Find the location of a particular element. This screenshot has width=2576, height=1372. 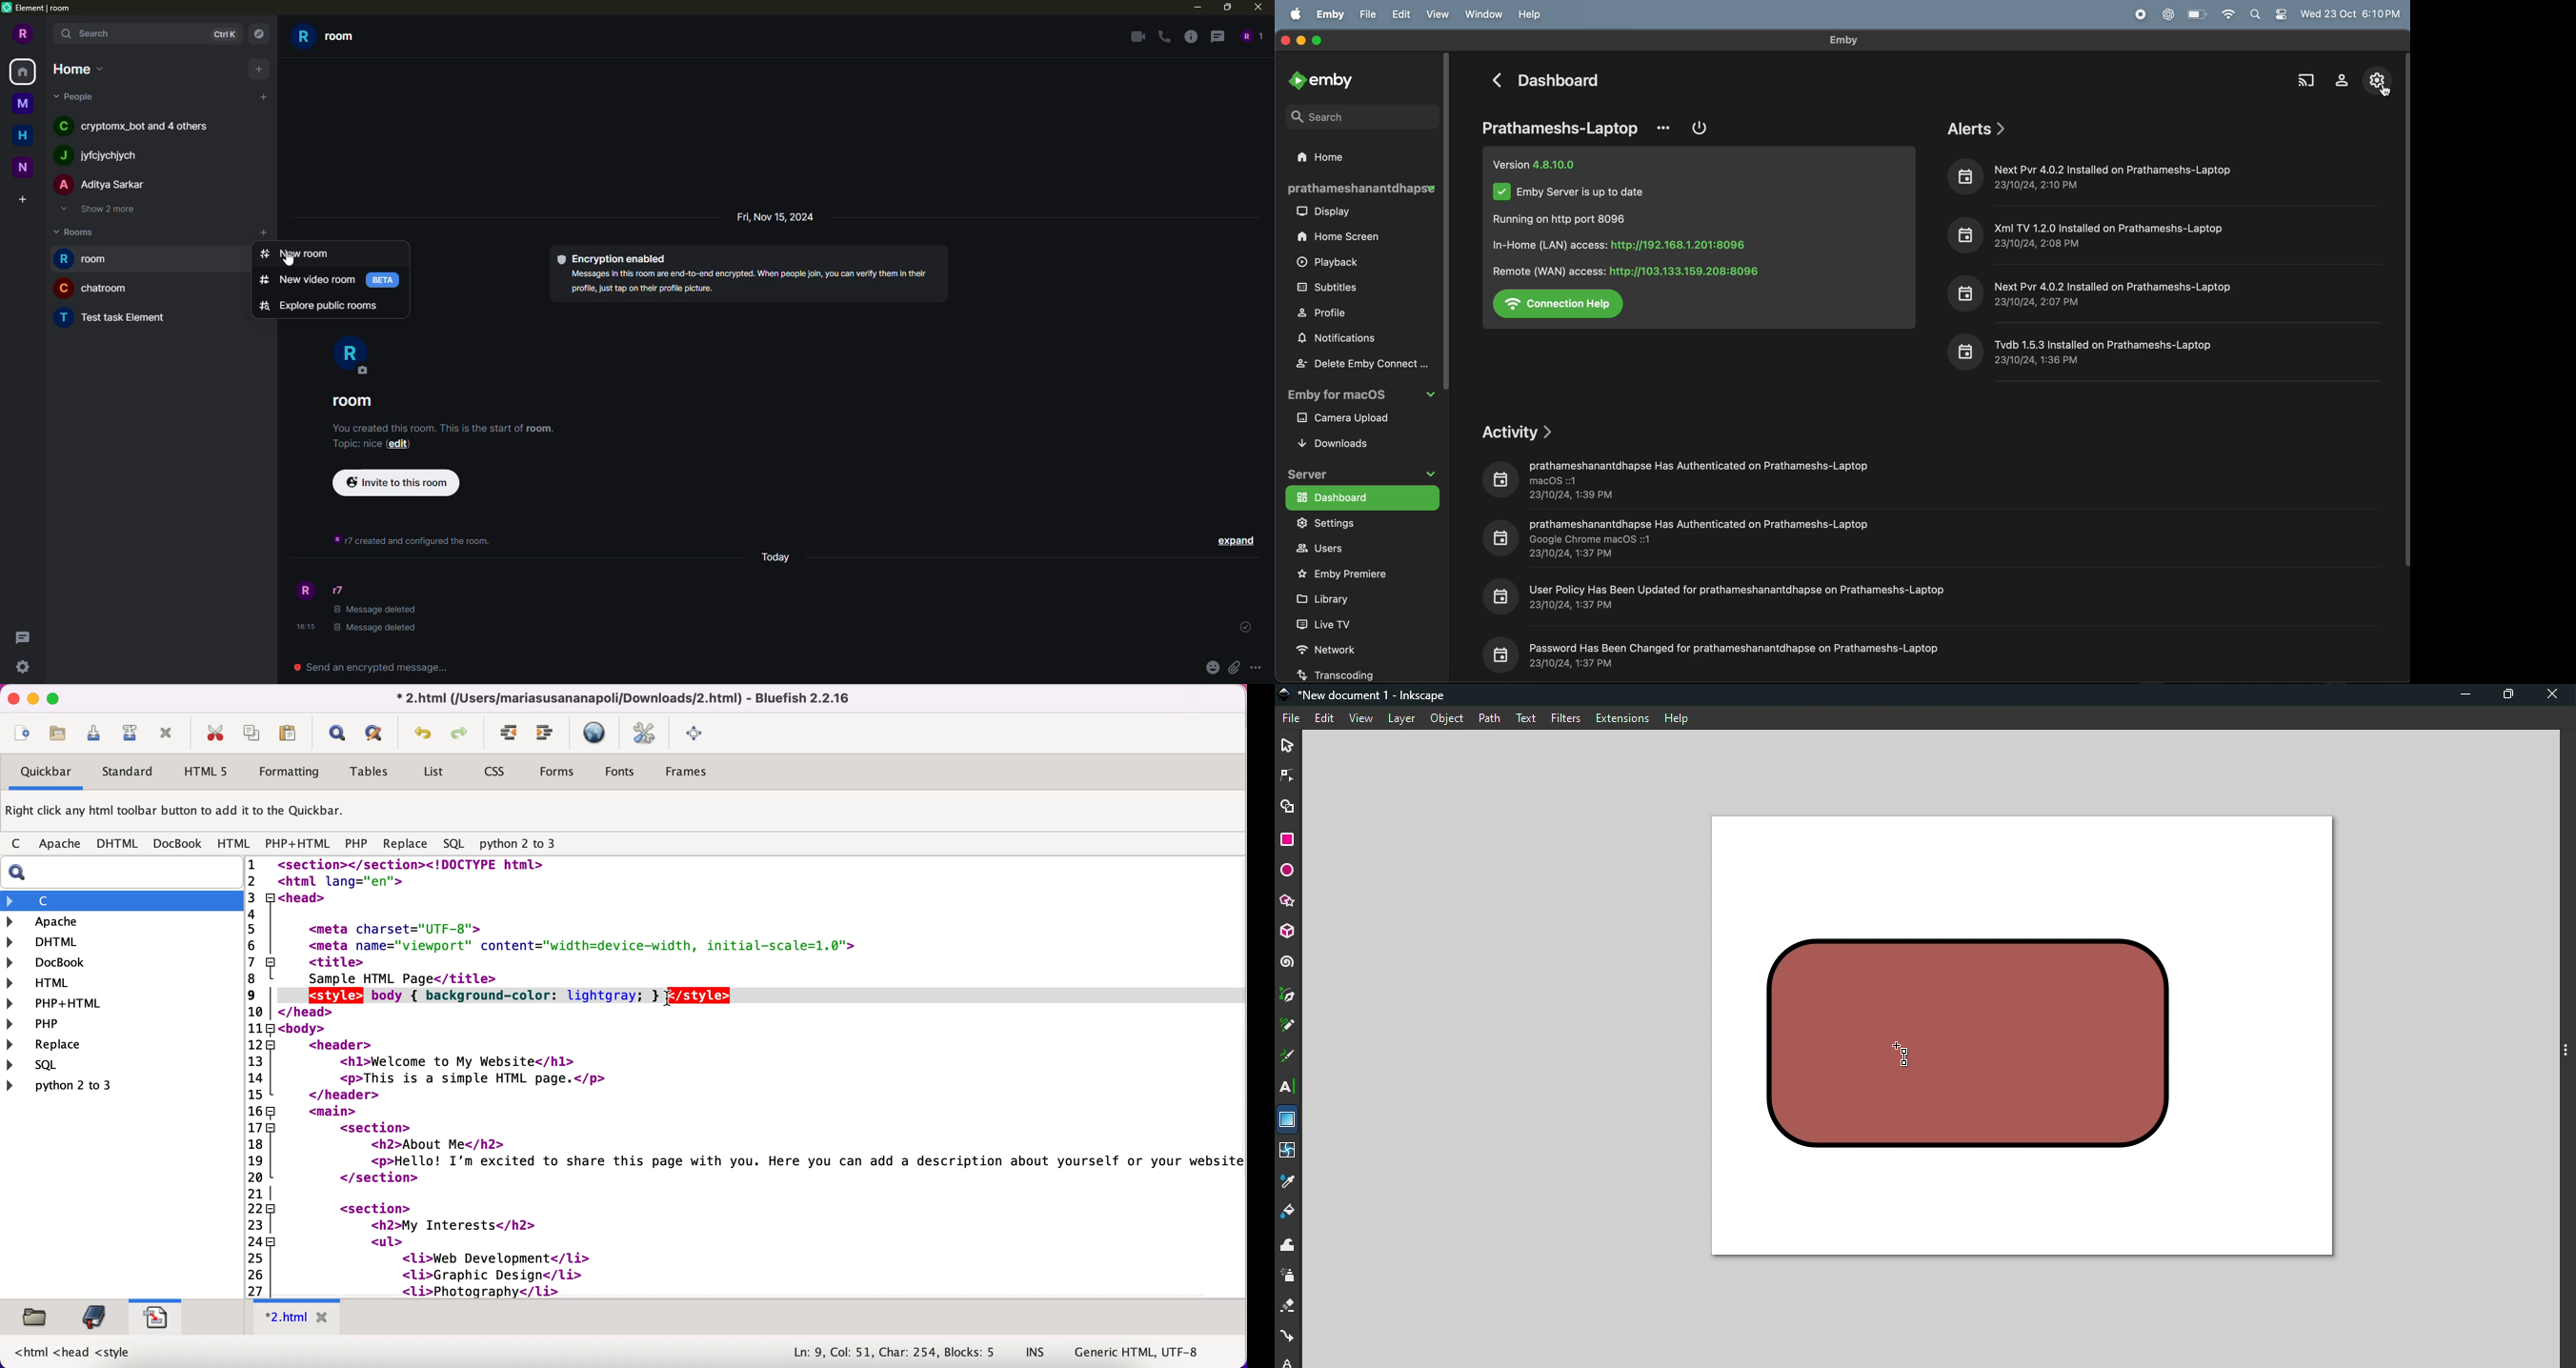

navigator is located at coordinates (260, 35).